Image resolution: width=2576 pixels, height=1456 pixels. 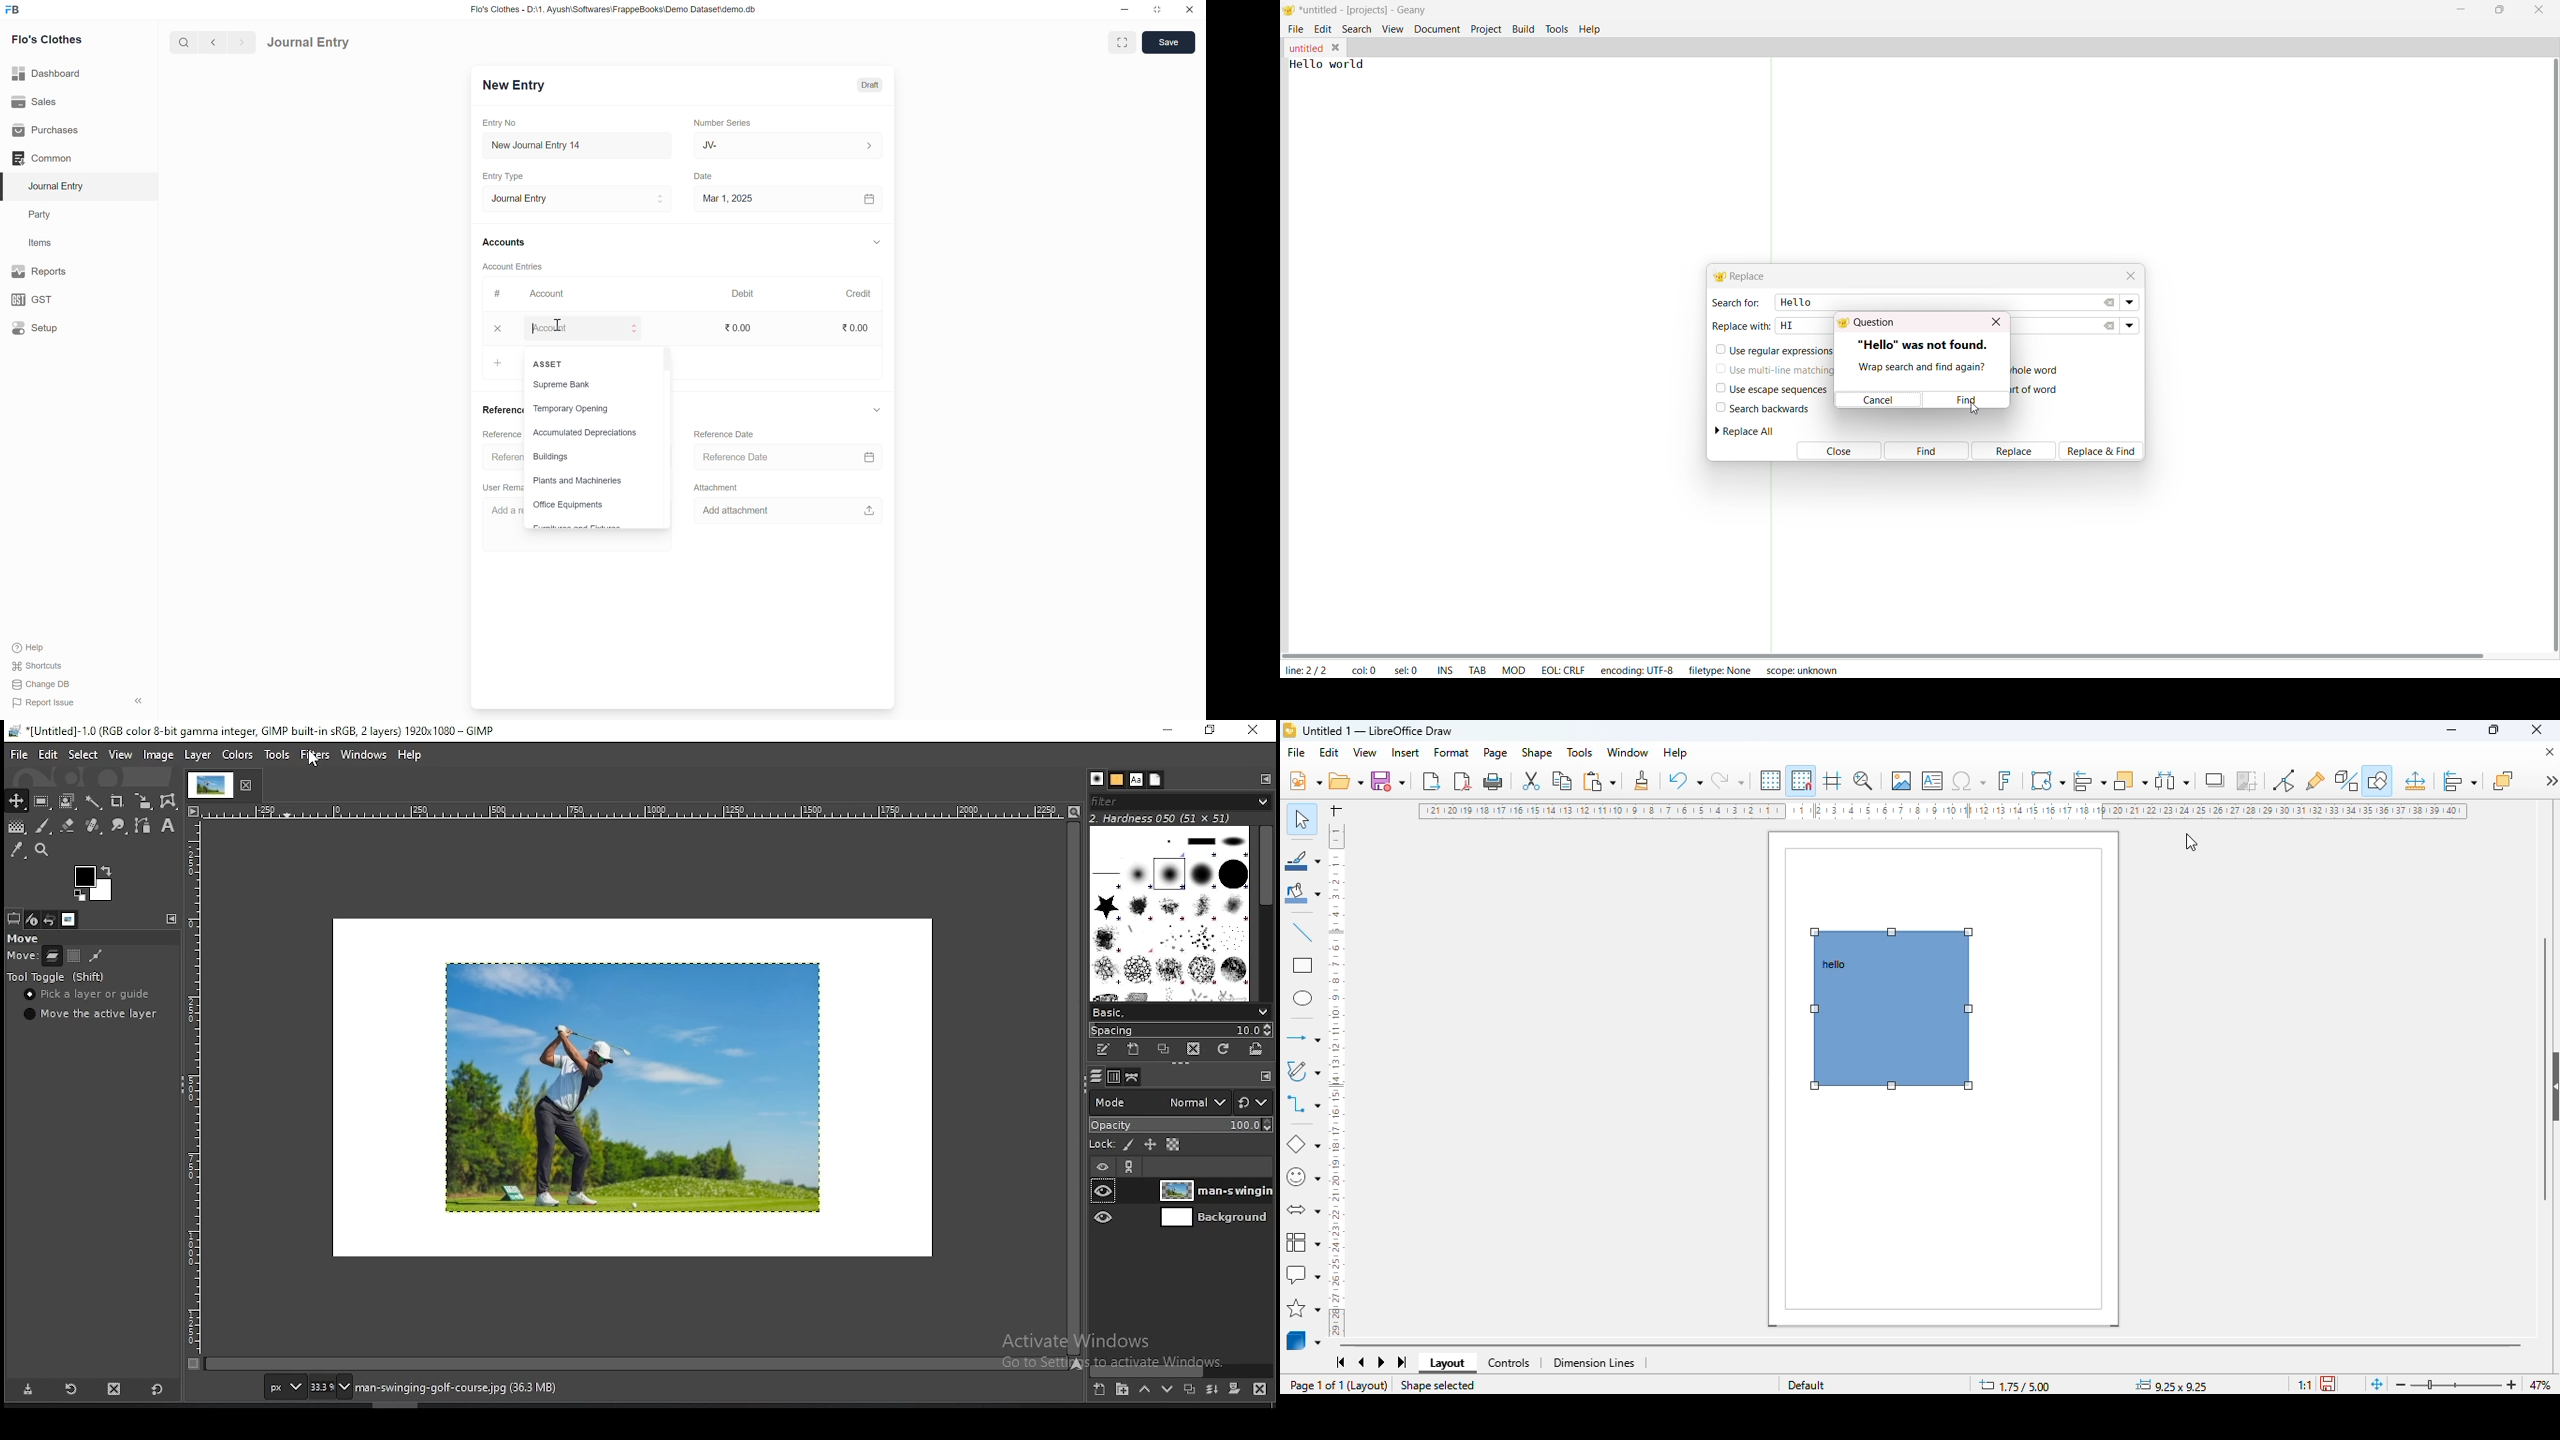 I want to click on Date, so click(x=706, y=176).